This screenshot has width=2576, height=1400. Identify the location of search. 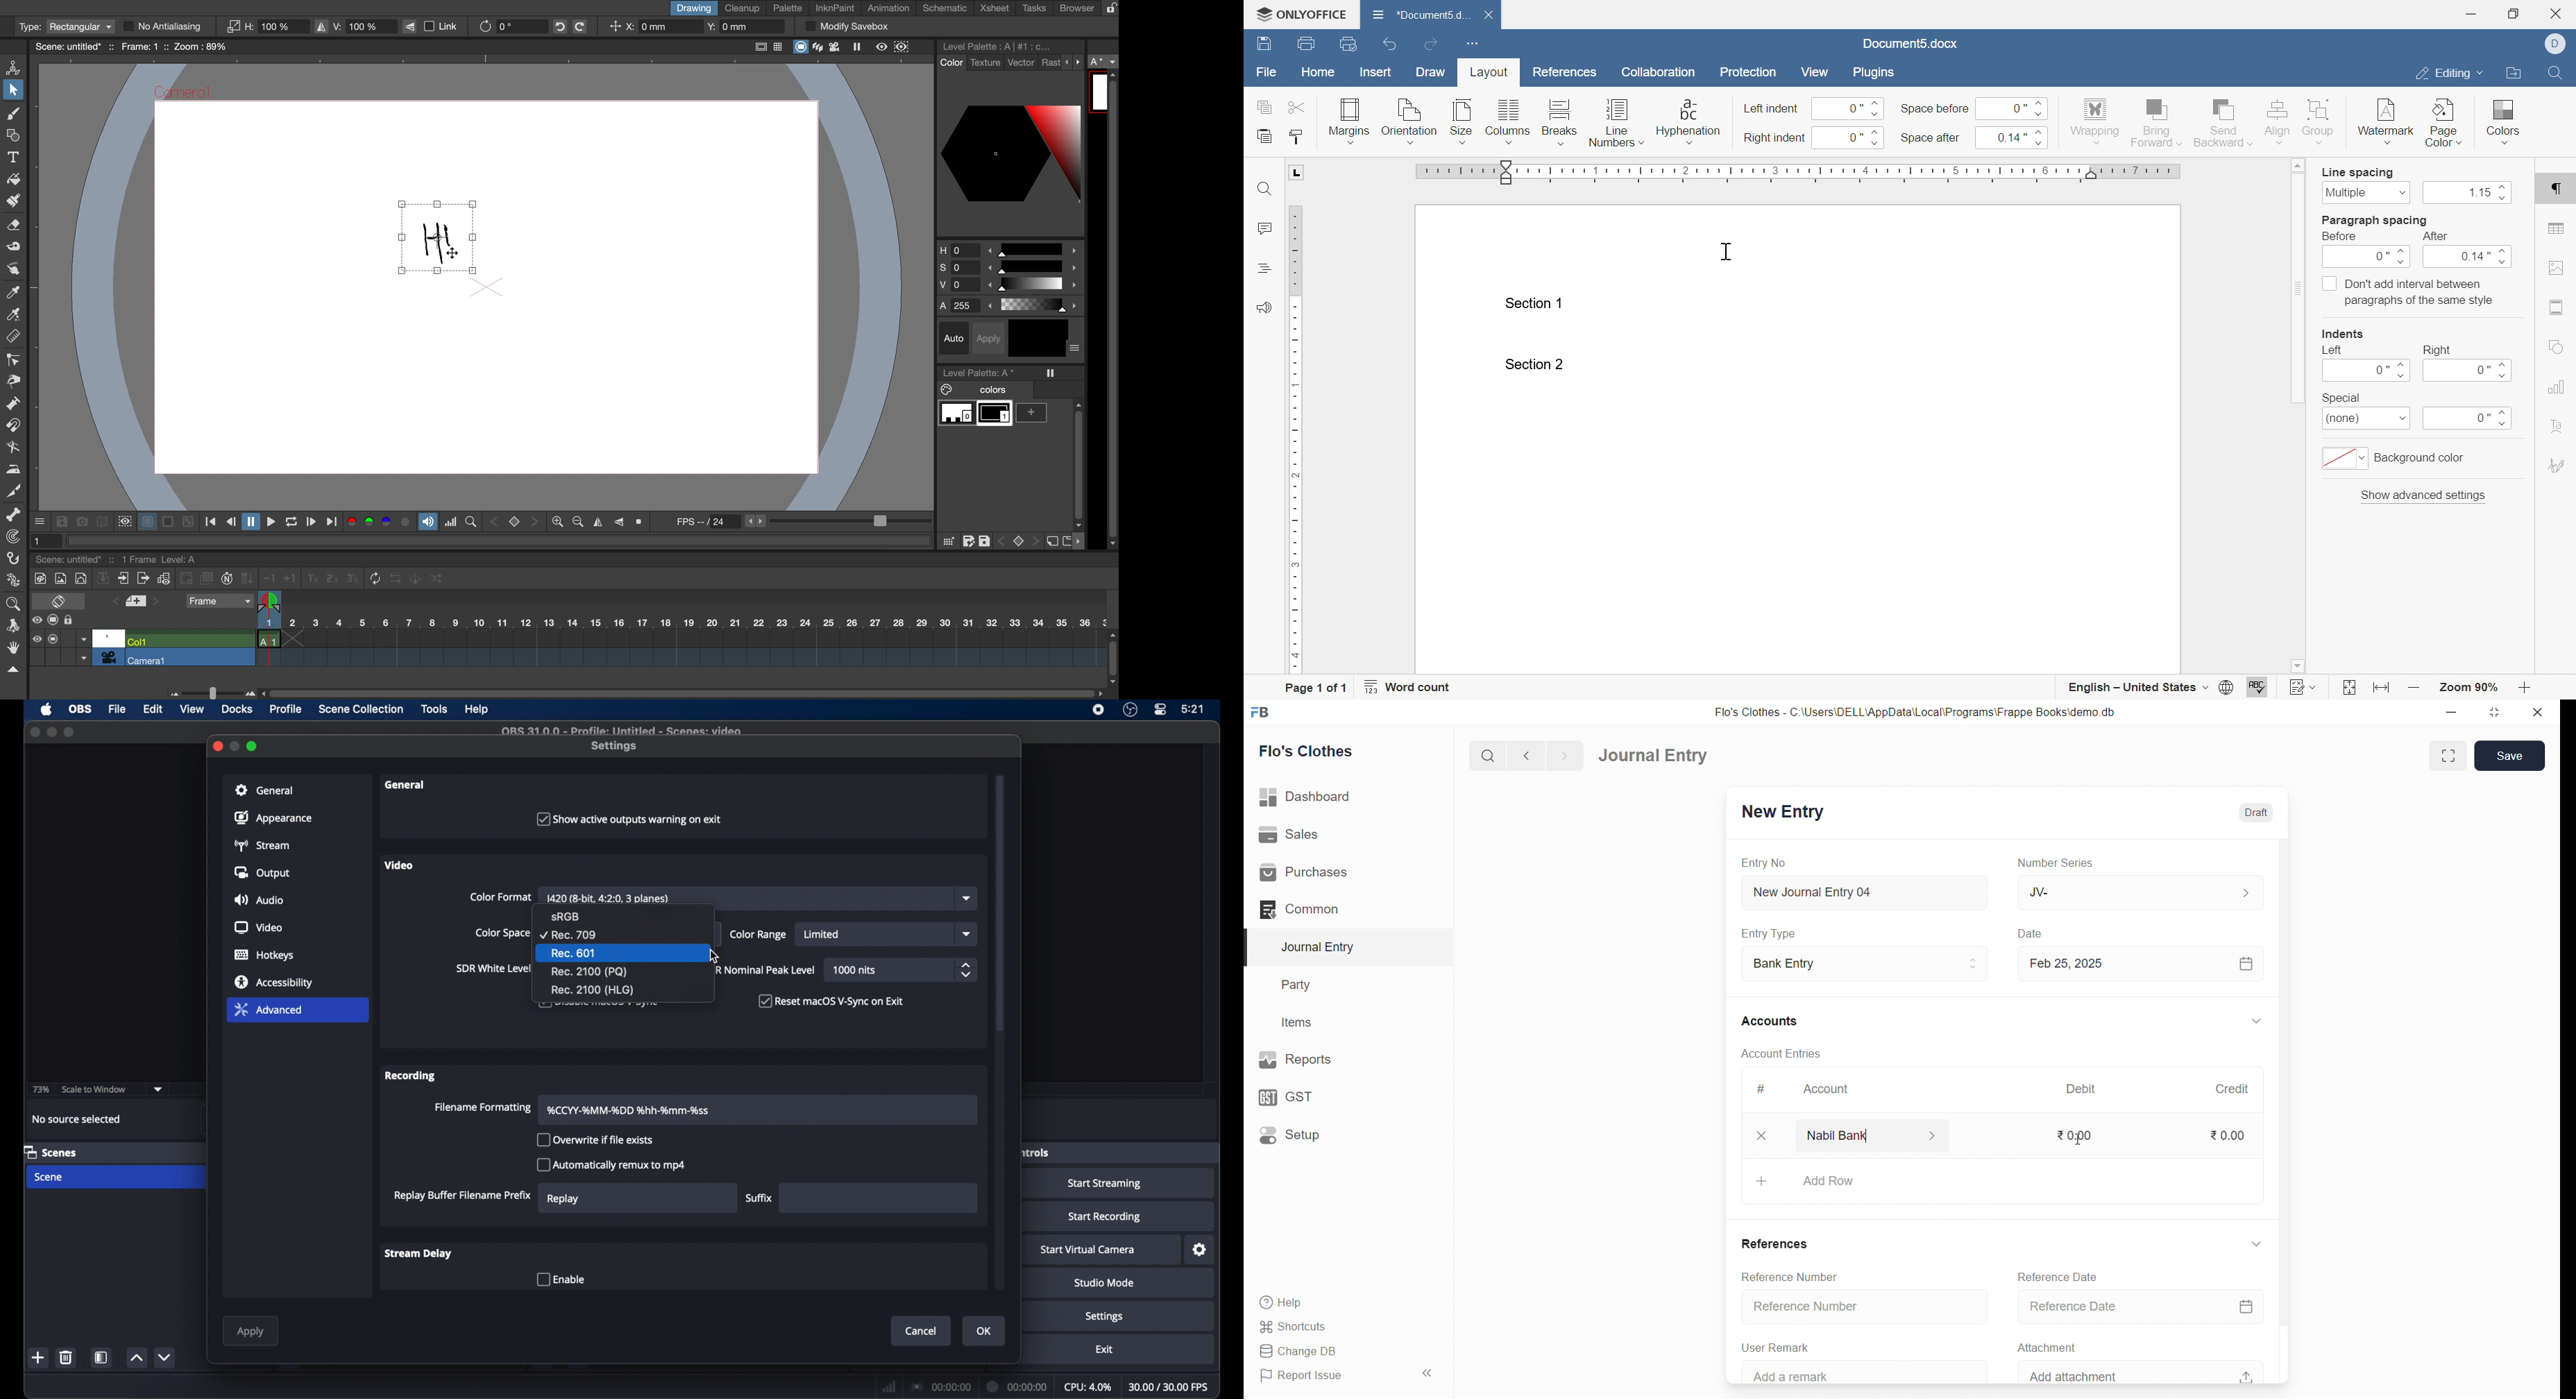
(1490, 754).